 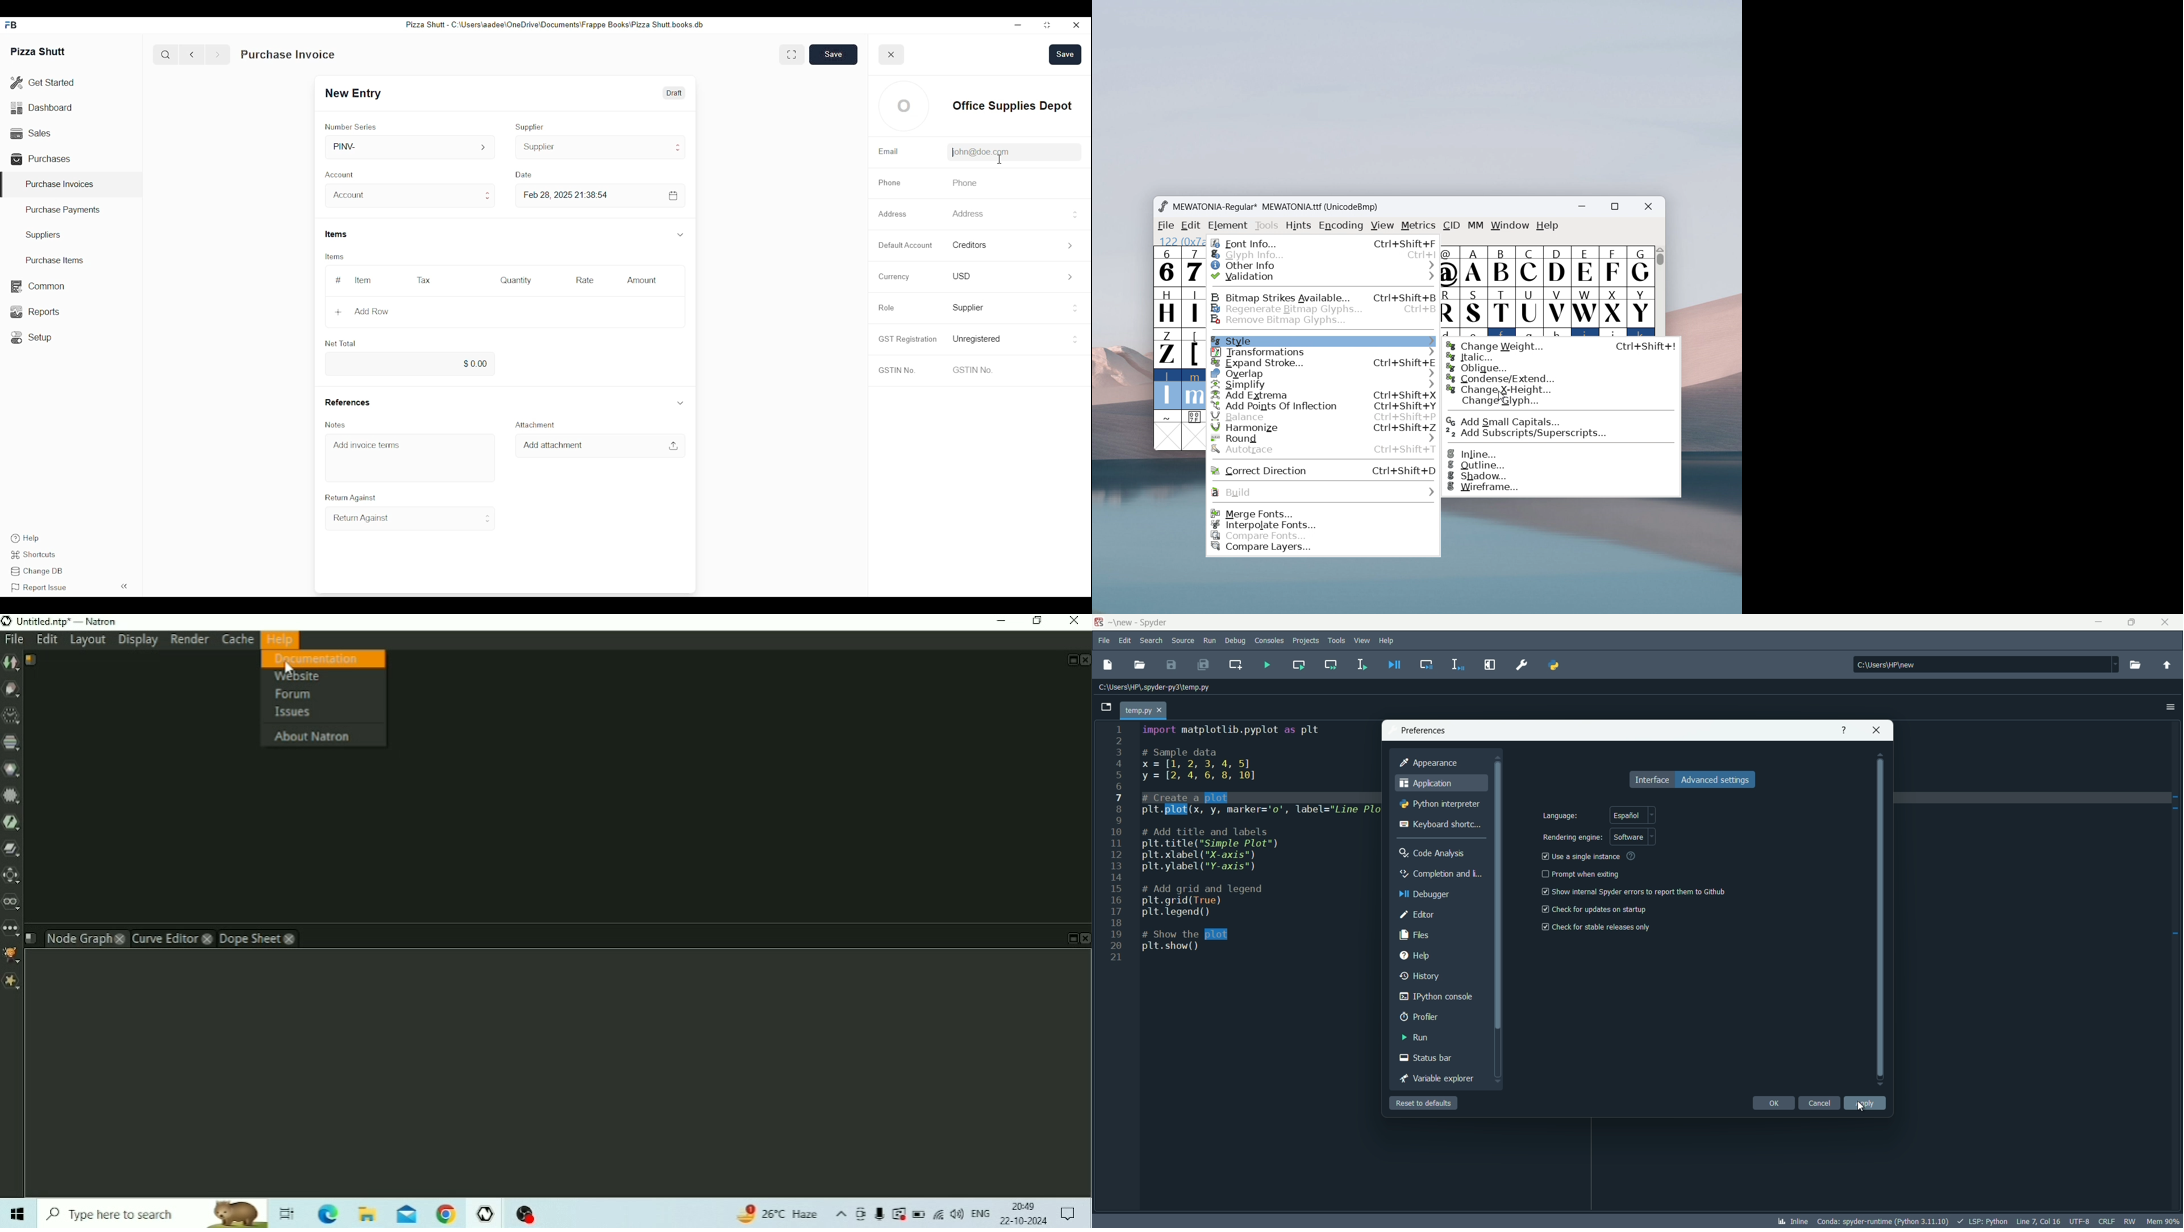 I want to click on options, so click(x=2169, y=707).